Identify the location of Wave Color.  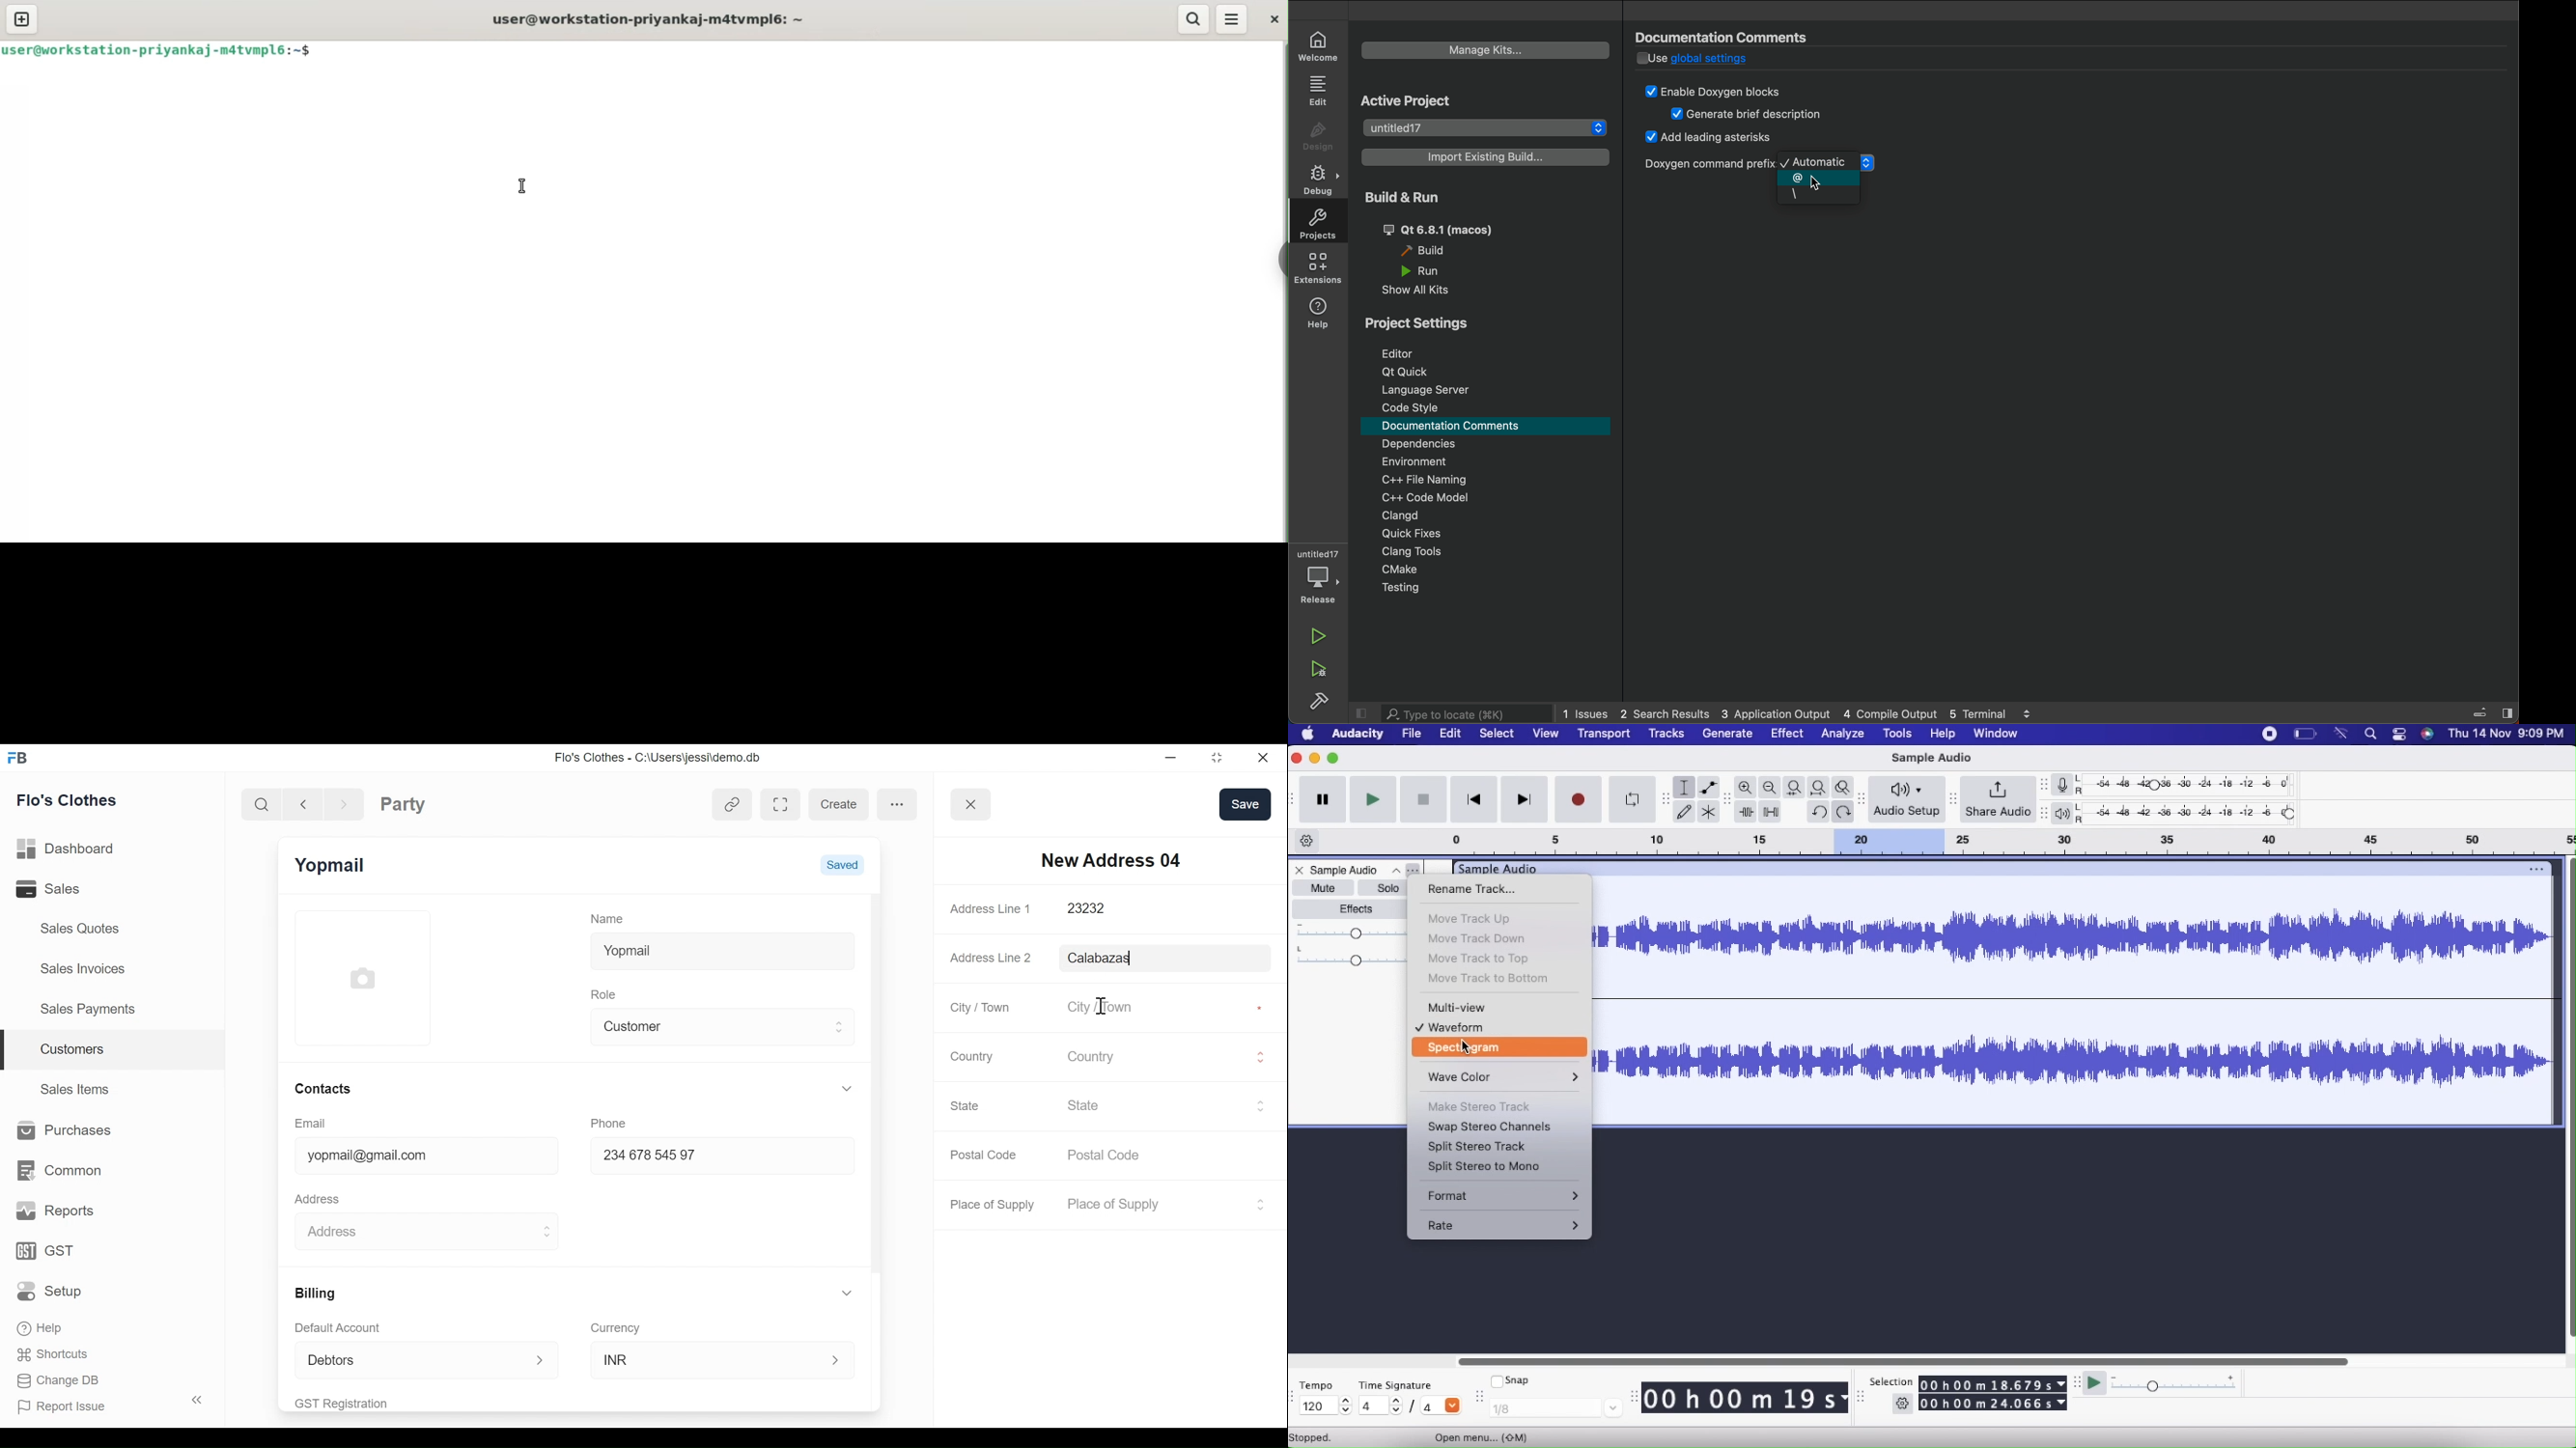
(1499, 1077).